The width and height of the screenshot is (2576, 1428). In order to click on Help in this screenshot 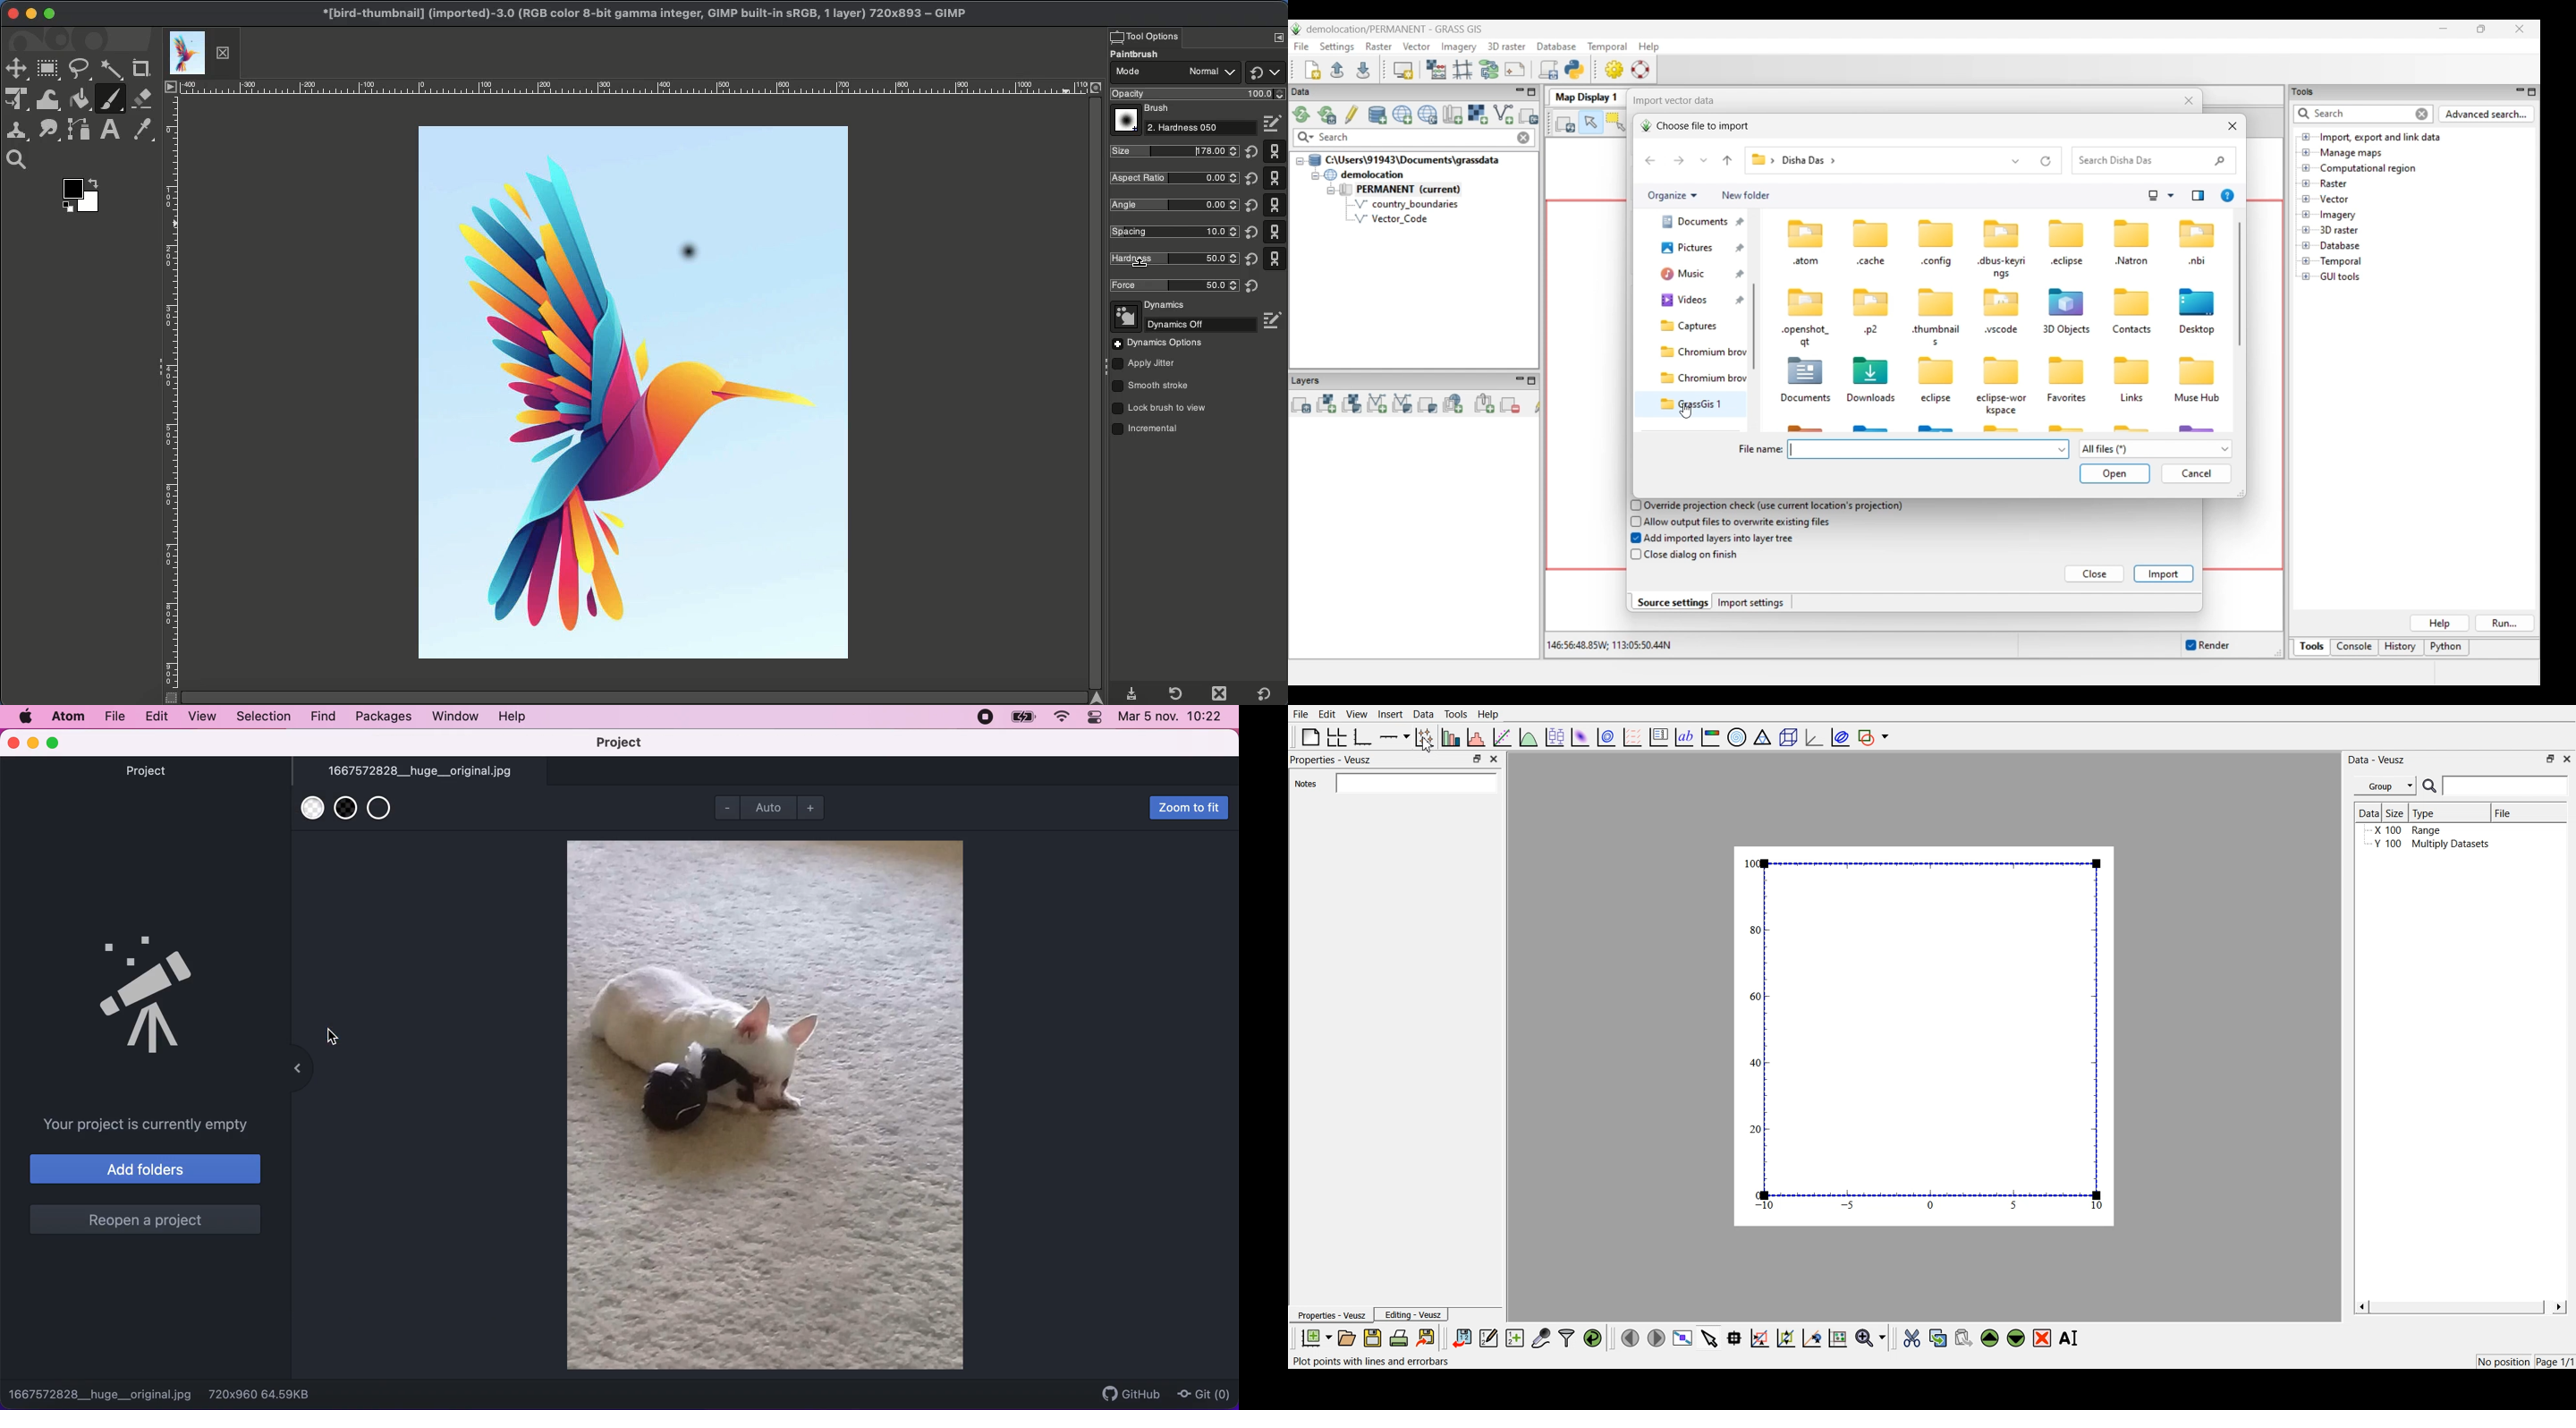, I will do `click(1493, 716)`.